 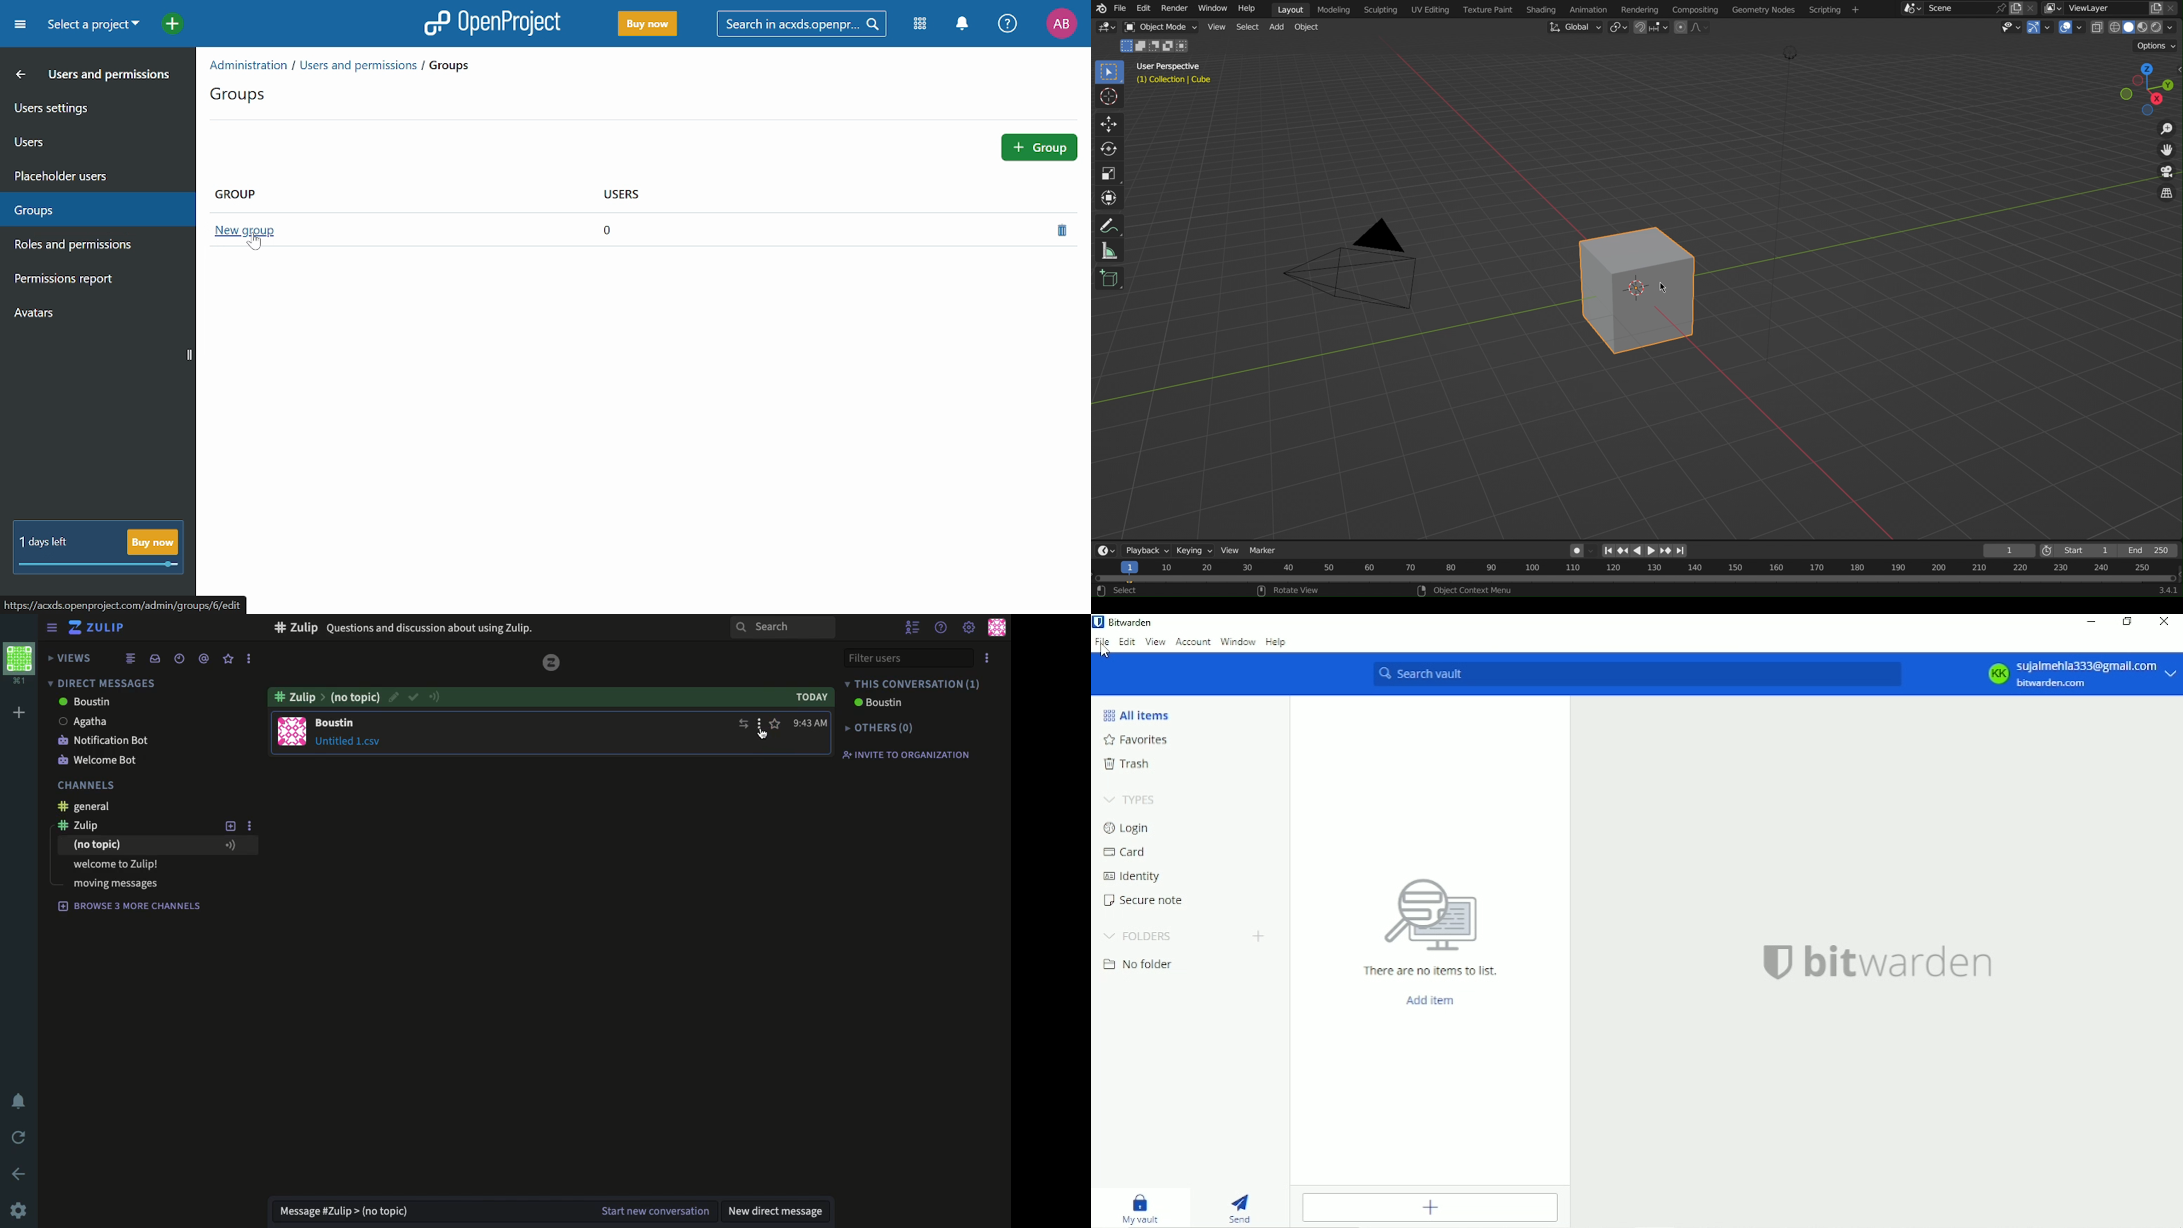 I want to click on today, so click(x=809, y=698).